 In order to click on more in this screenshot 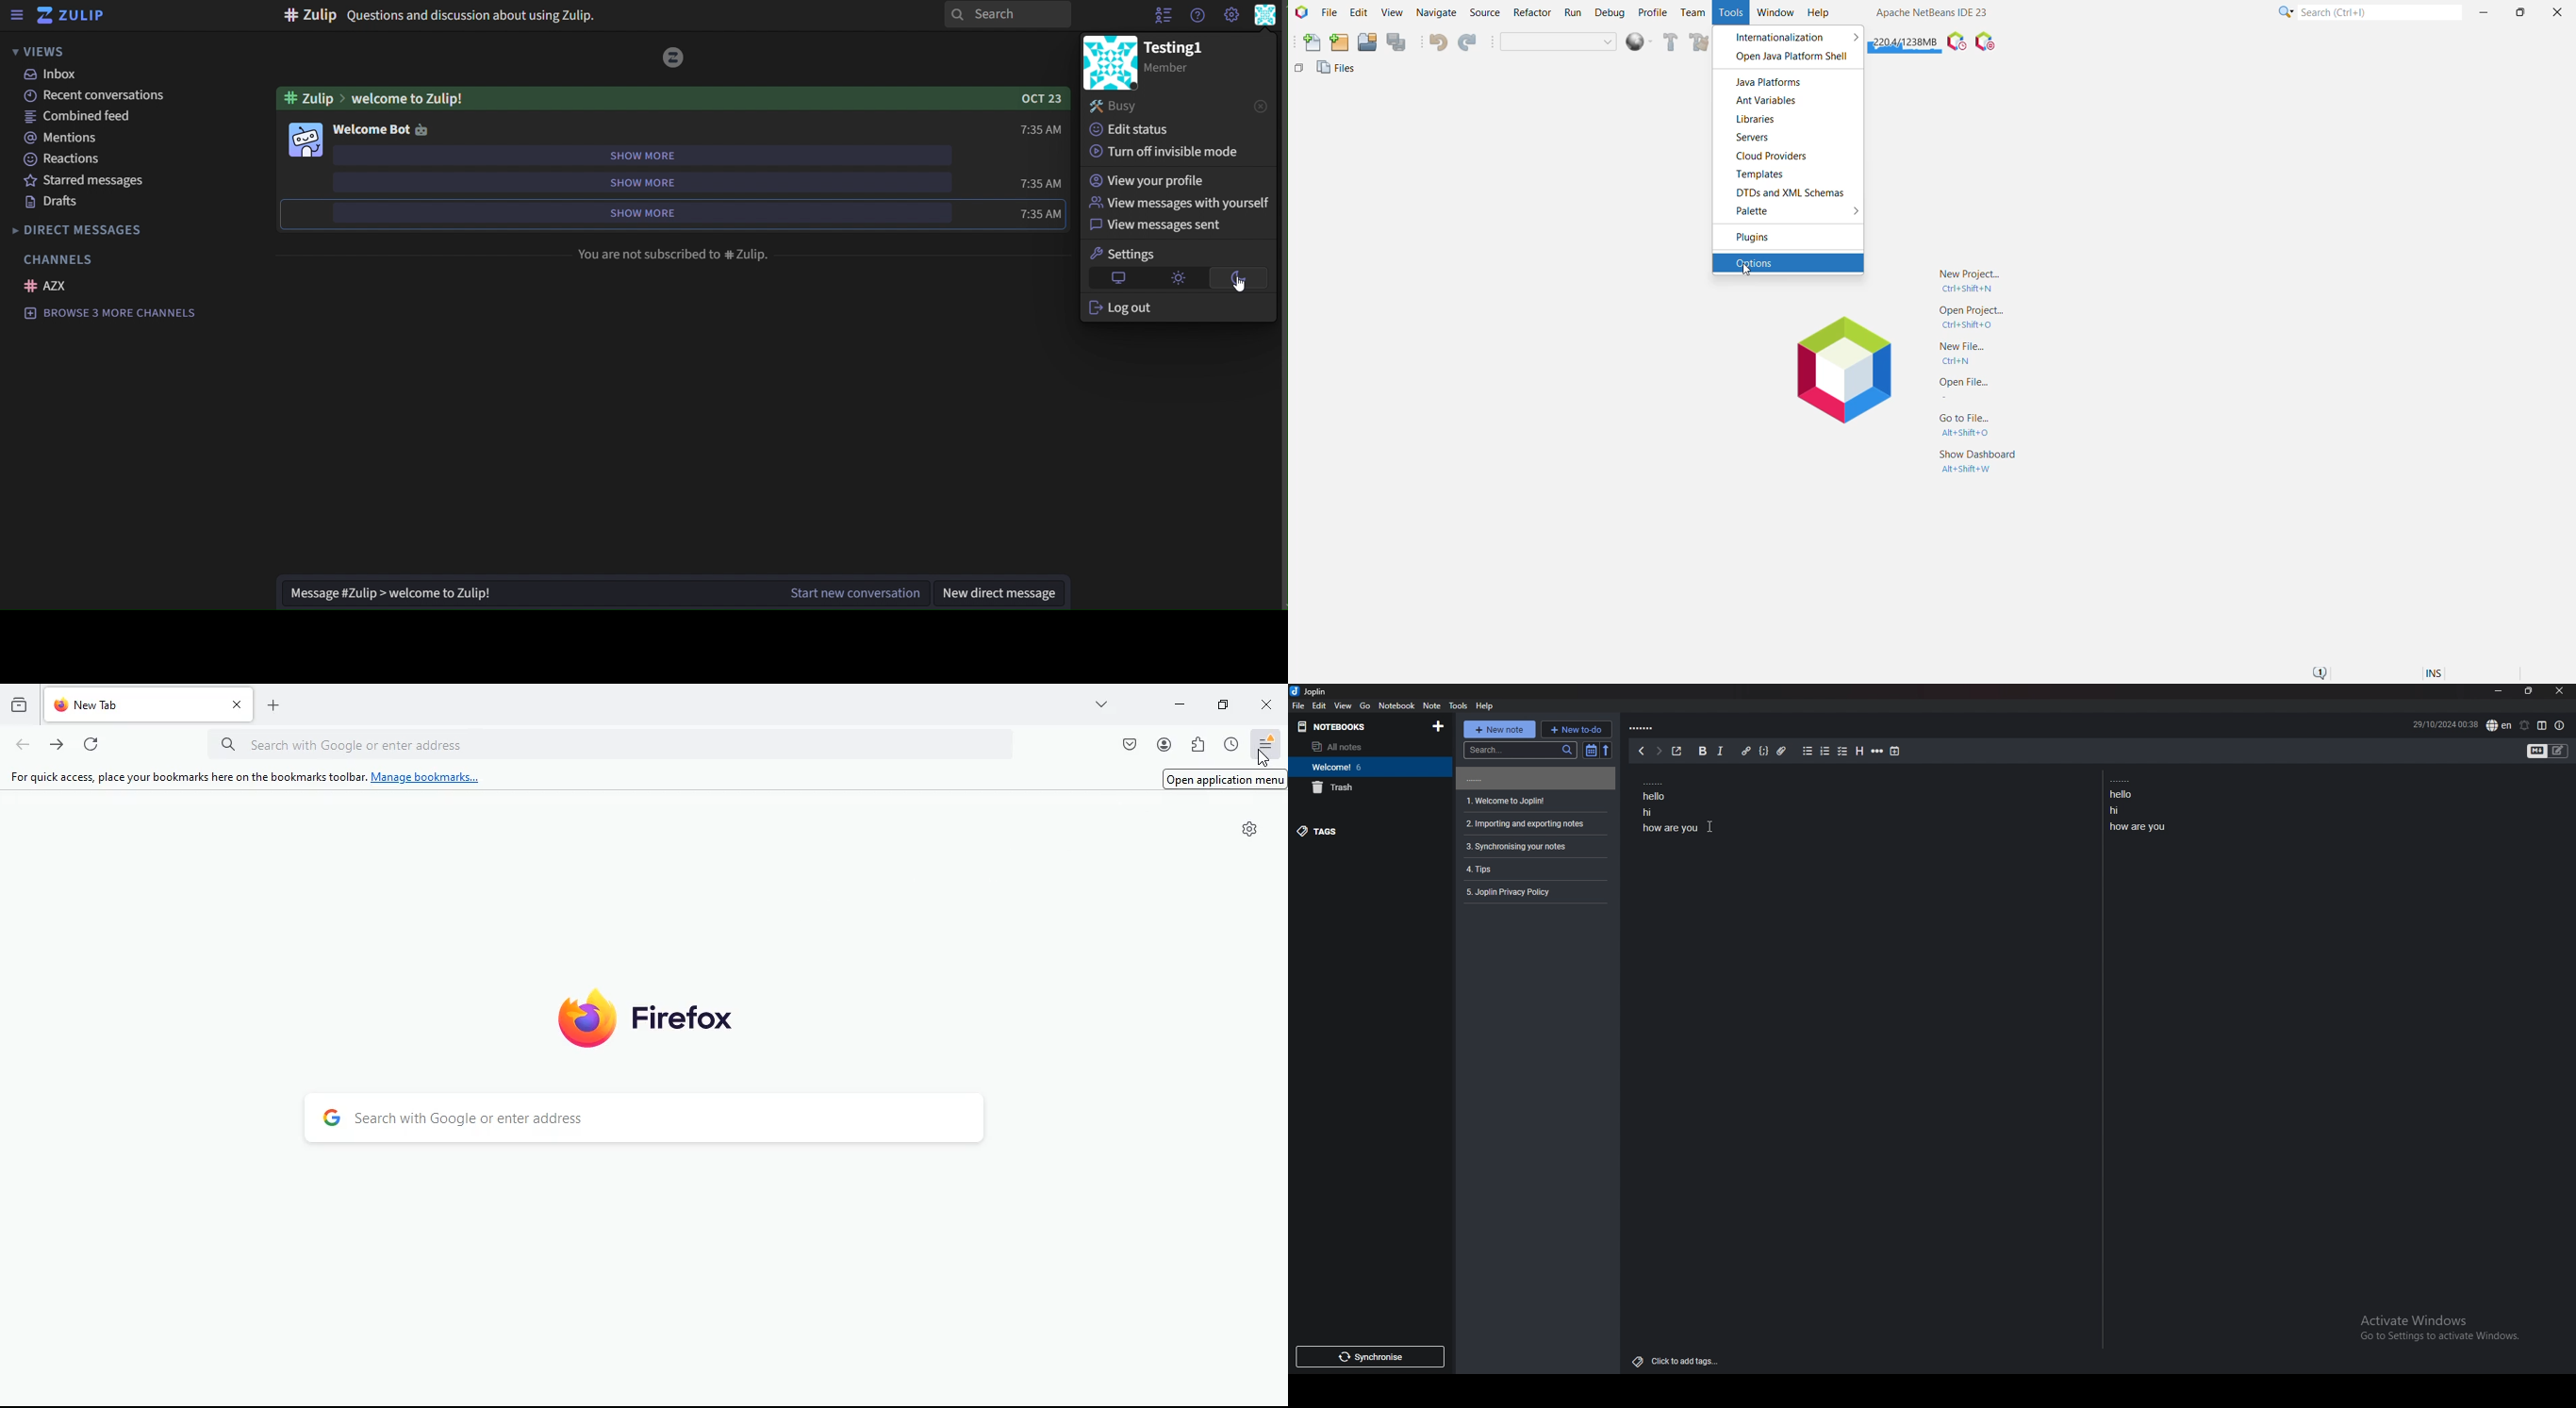, I will do `click(1103, 704)`.